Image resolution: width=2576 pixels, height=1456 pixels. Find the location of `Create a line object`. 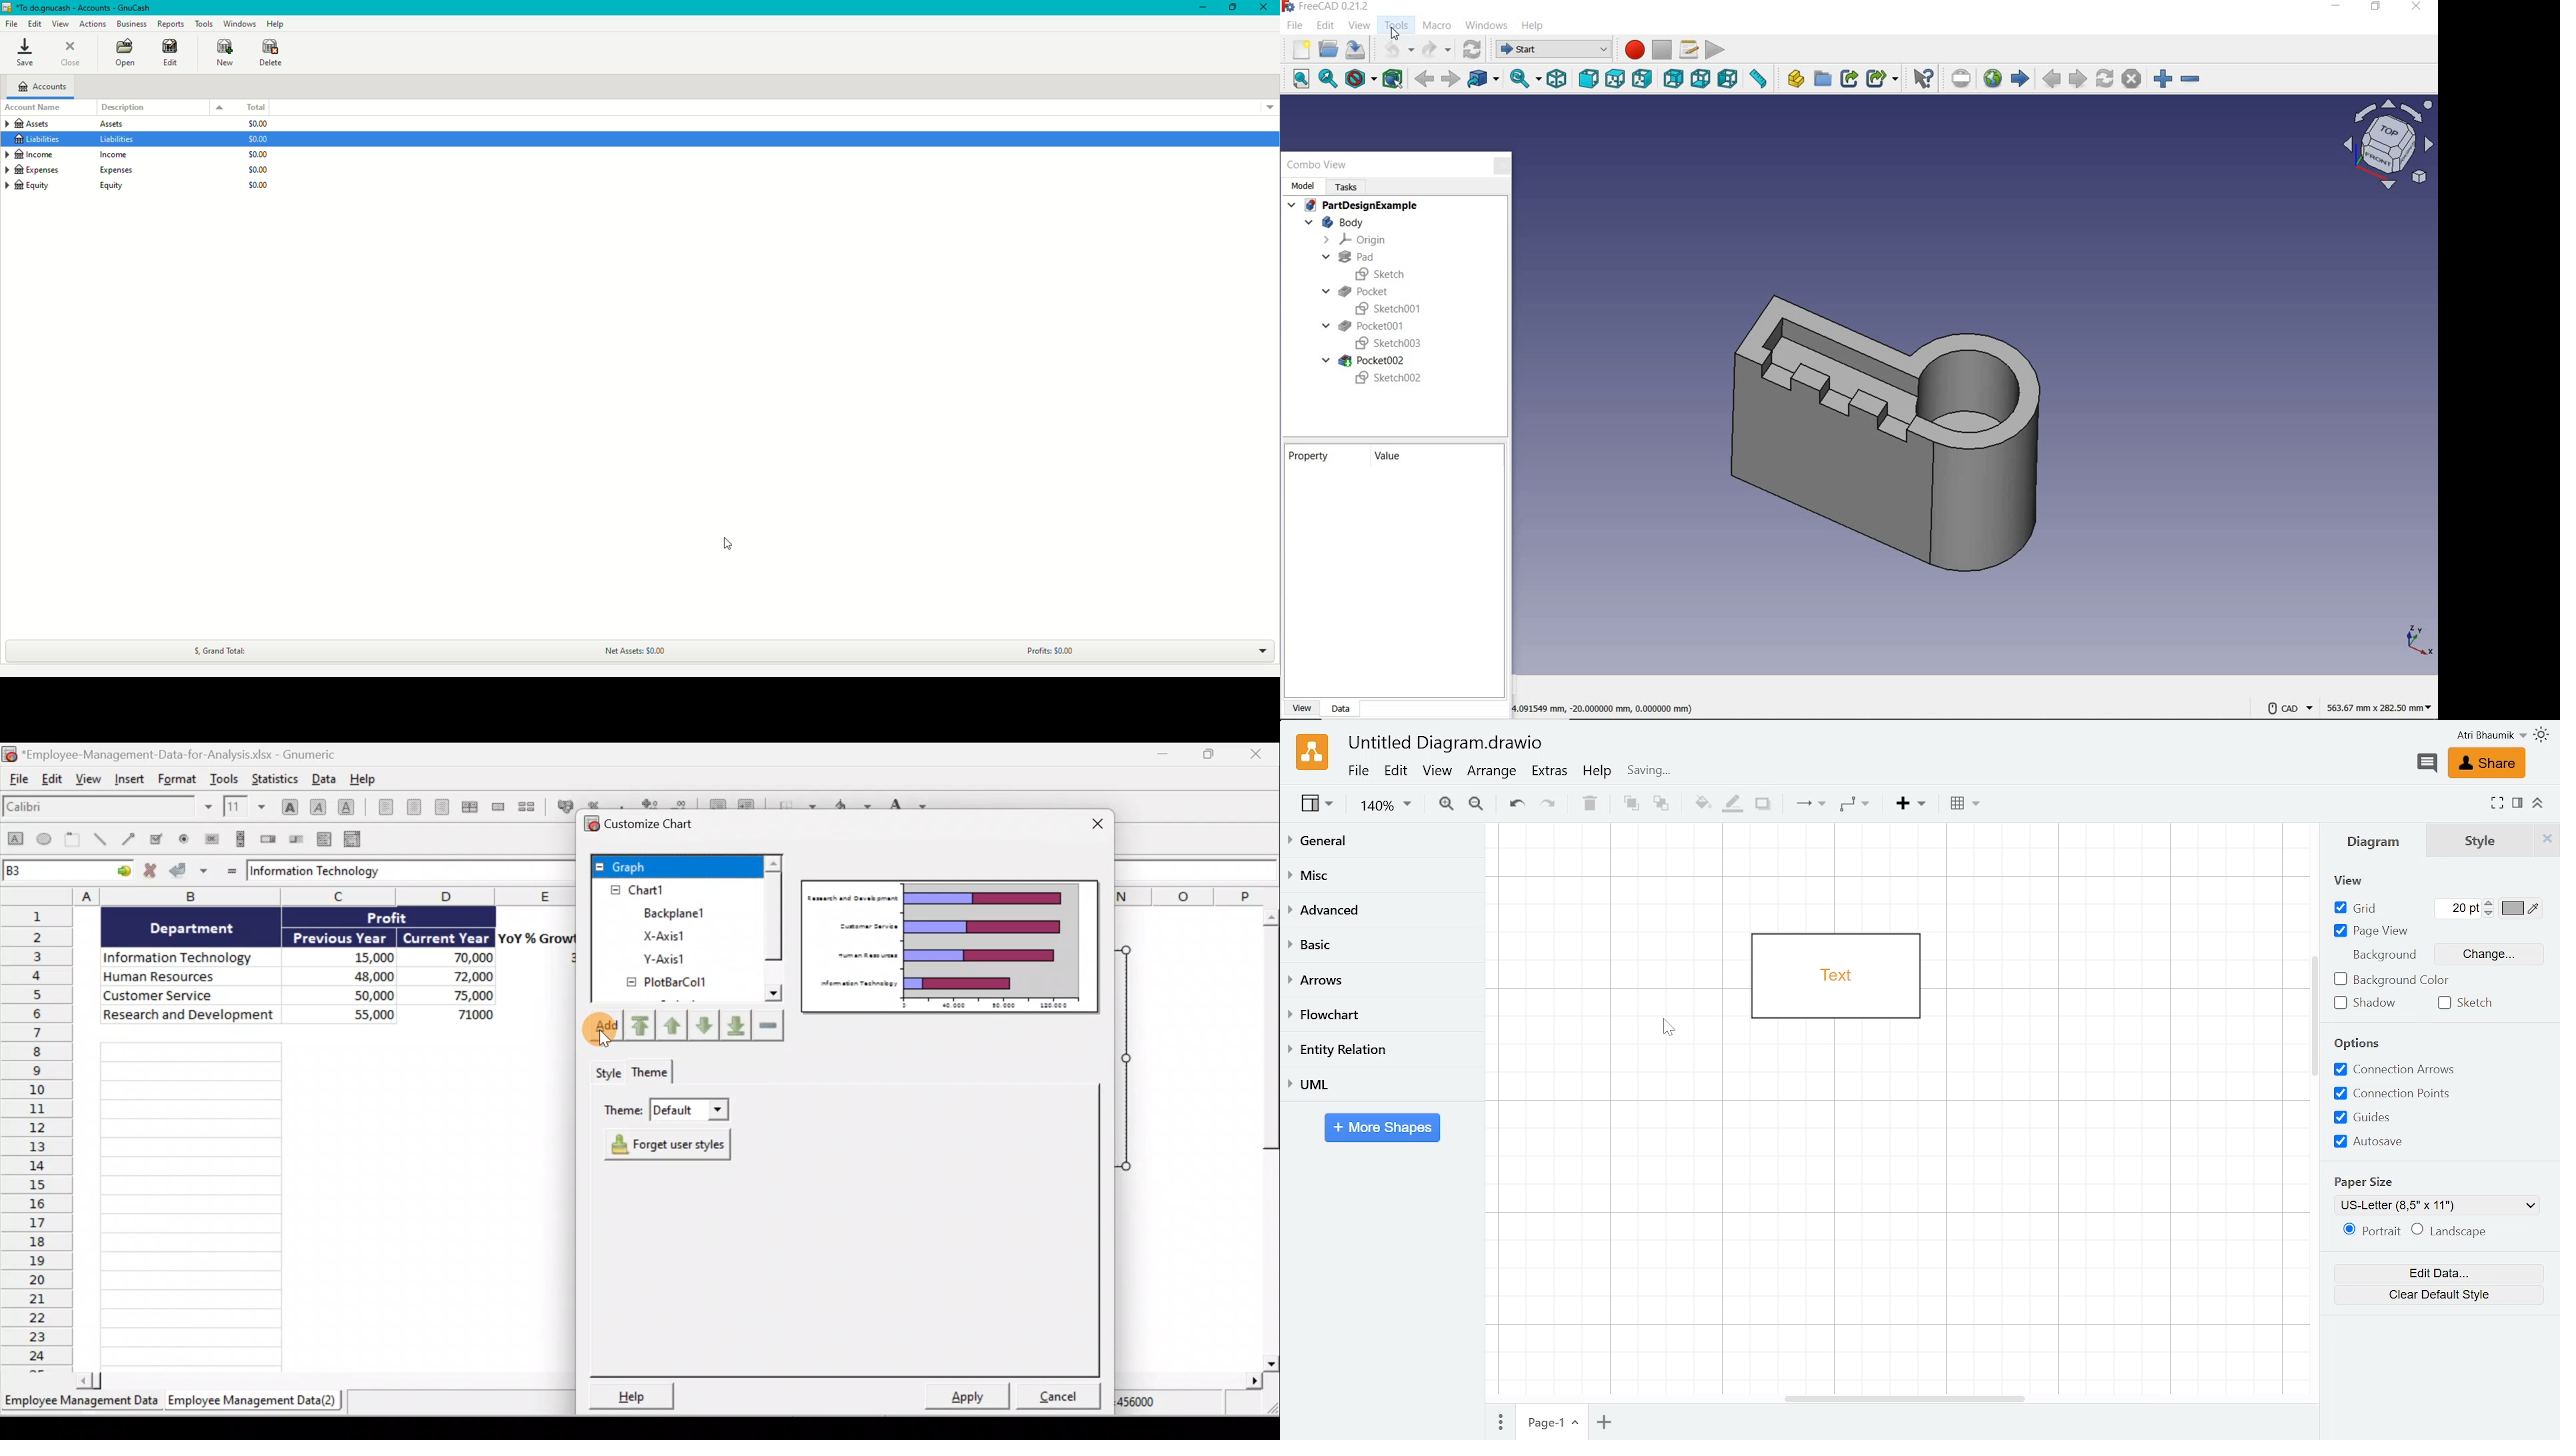

Create a line object is located at coordinates (103, 839).